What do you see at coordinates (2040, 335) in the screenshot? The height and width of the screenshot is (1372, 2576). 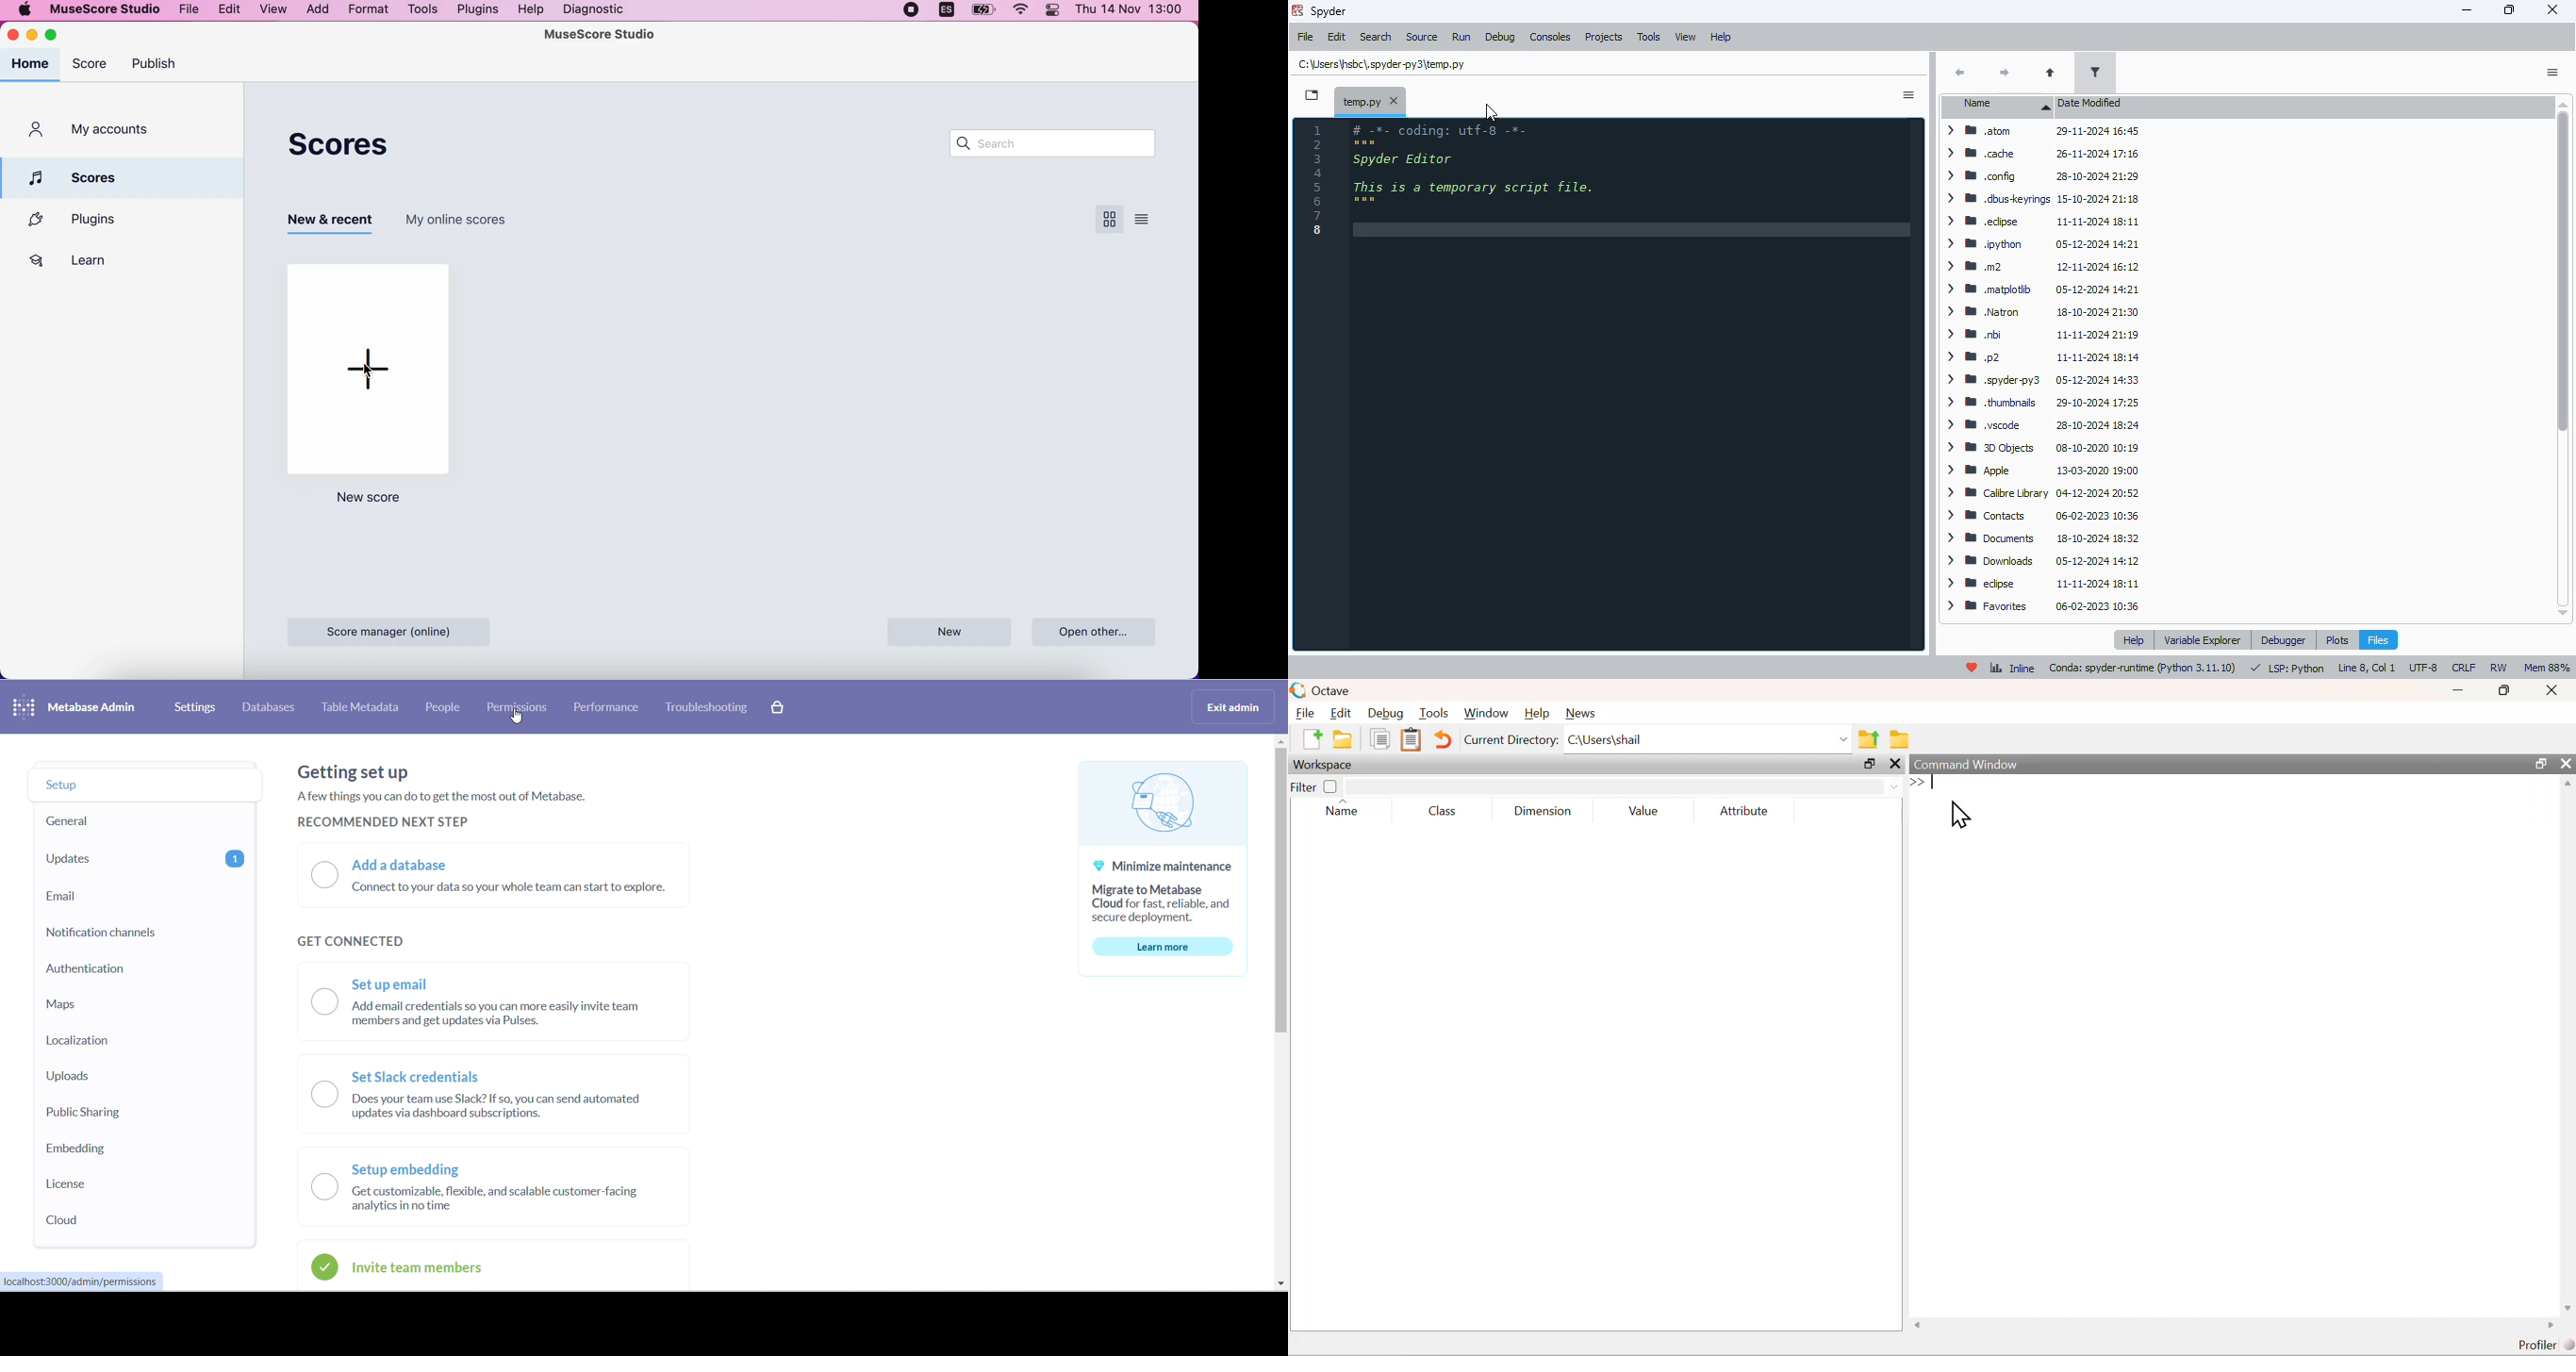 I see `> Mm oobi 11-11-2024 21:19` at bounding box center [2040, 335].